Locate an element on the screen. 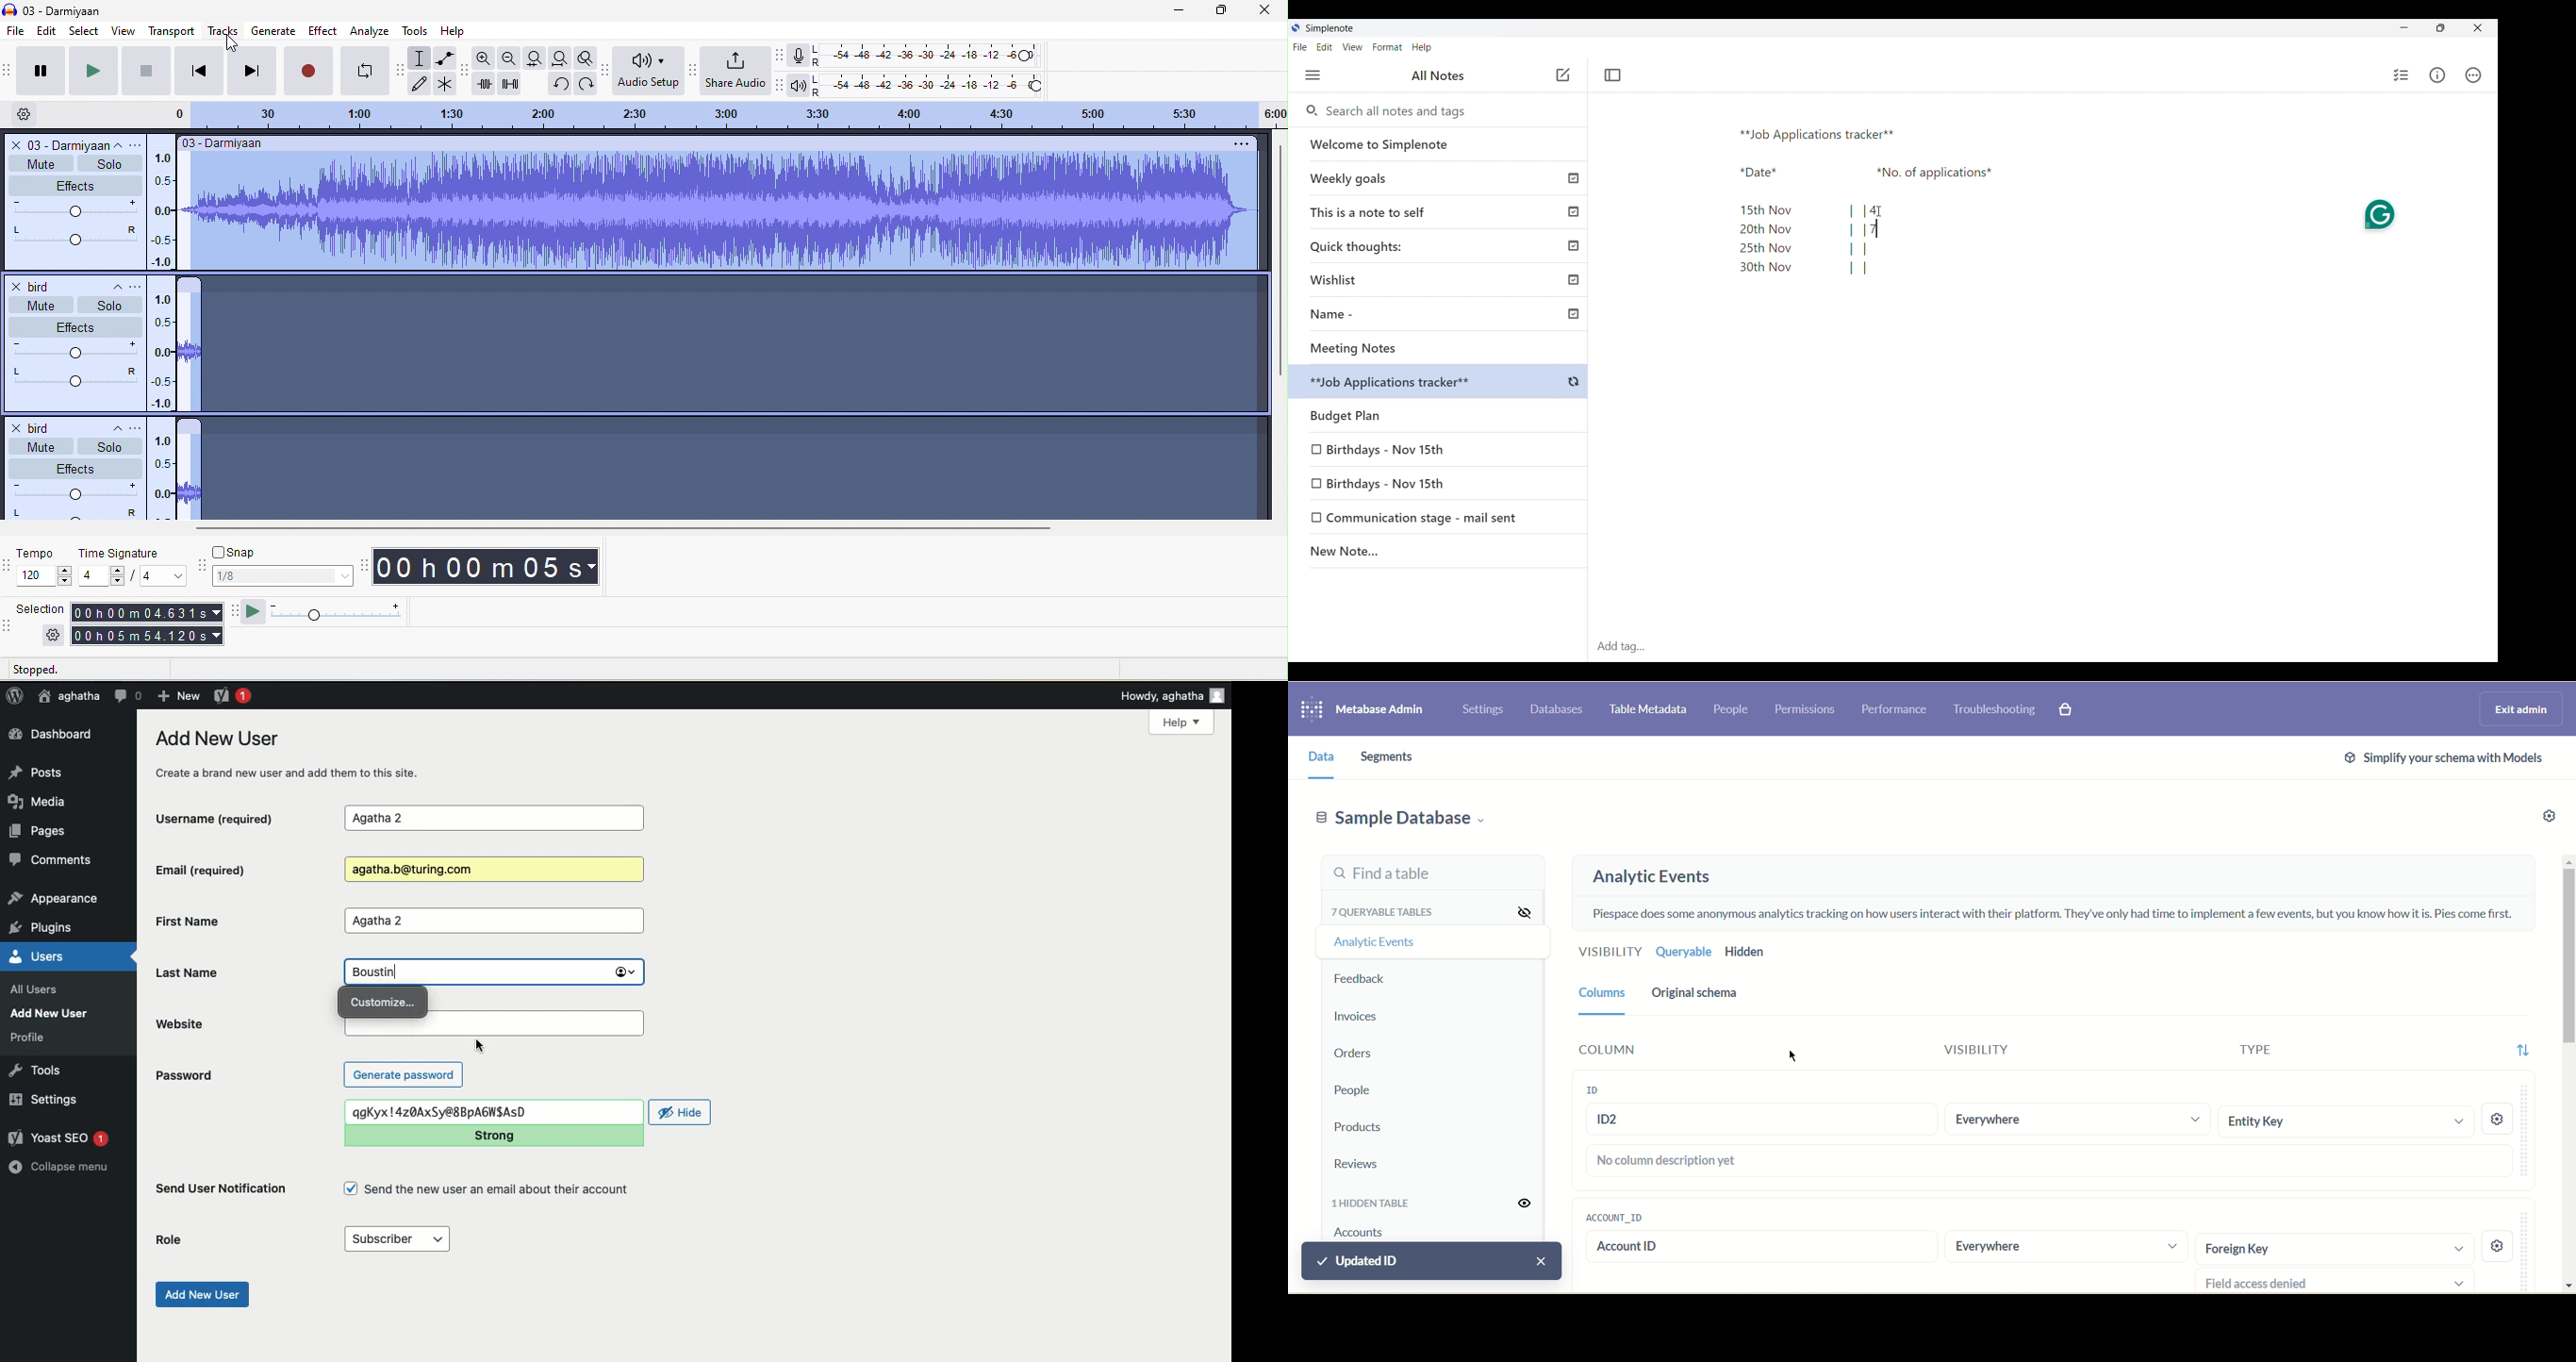 The width and height of the screenshot is (2576, 1372). Dashboard is located at coordinates (56, 735).